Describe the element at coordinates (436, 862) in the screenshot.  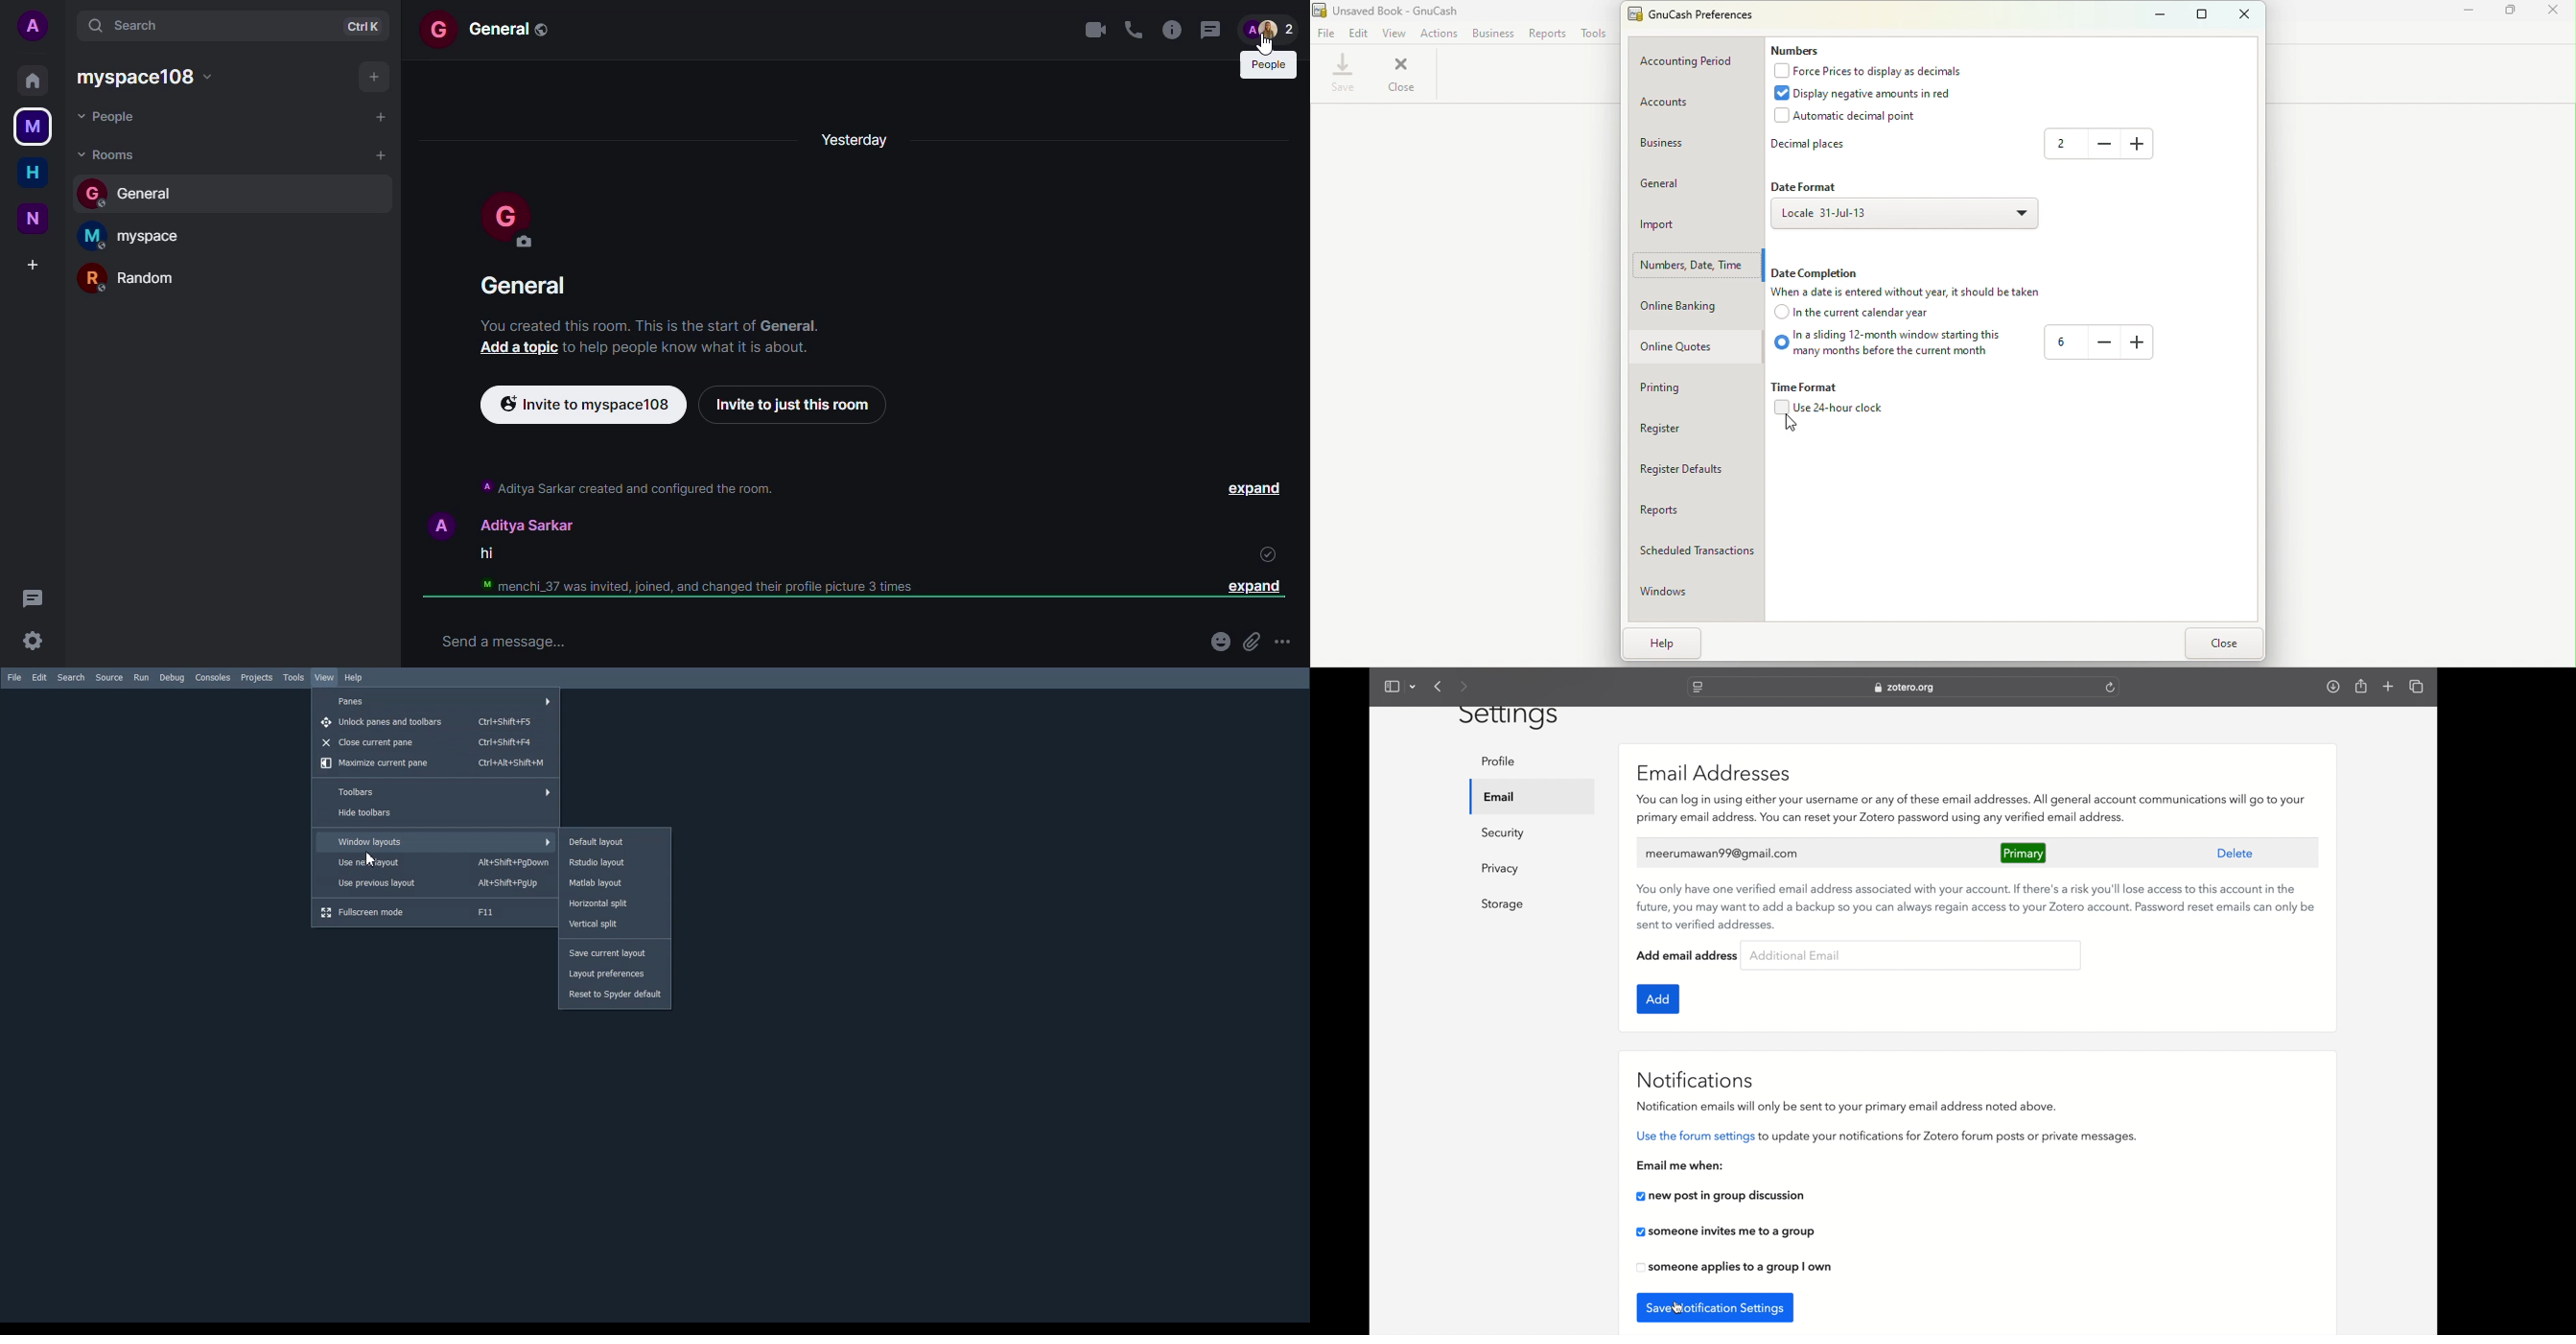
I see `Use next layout` at that location.